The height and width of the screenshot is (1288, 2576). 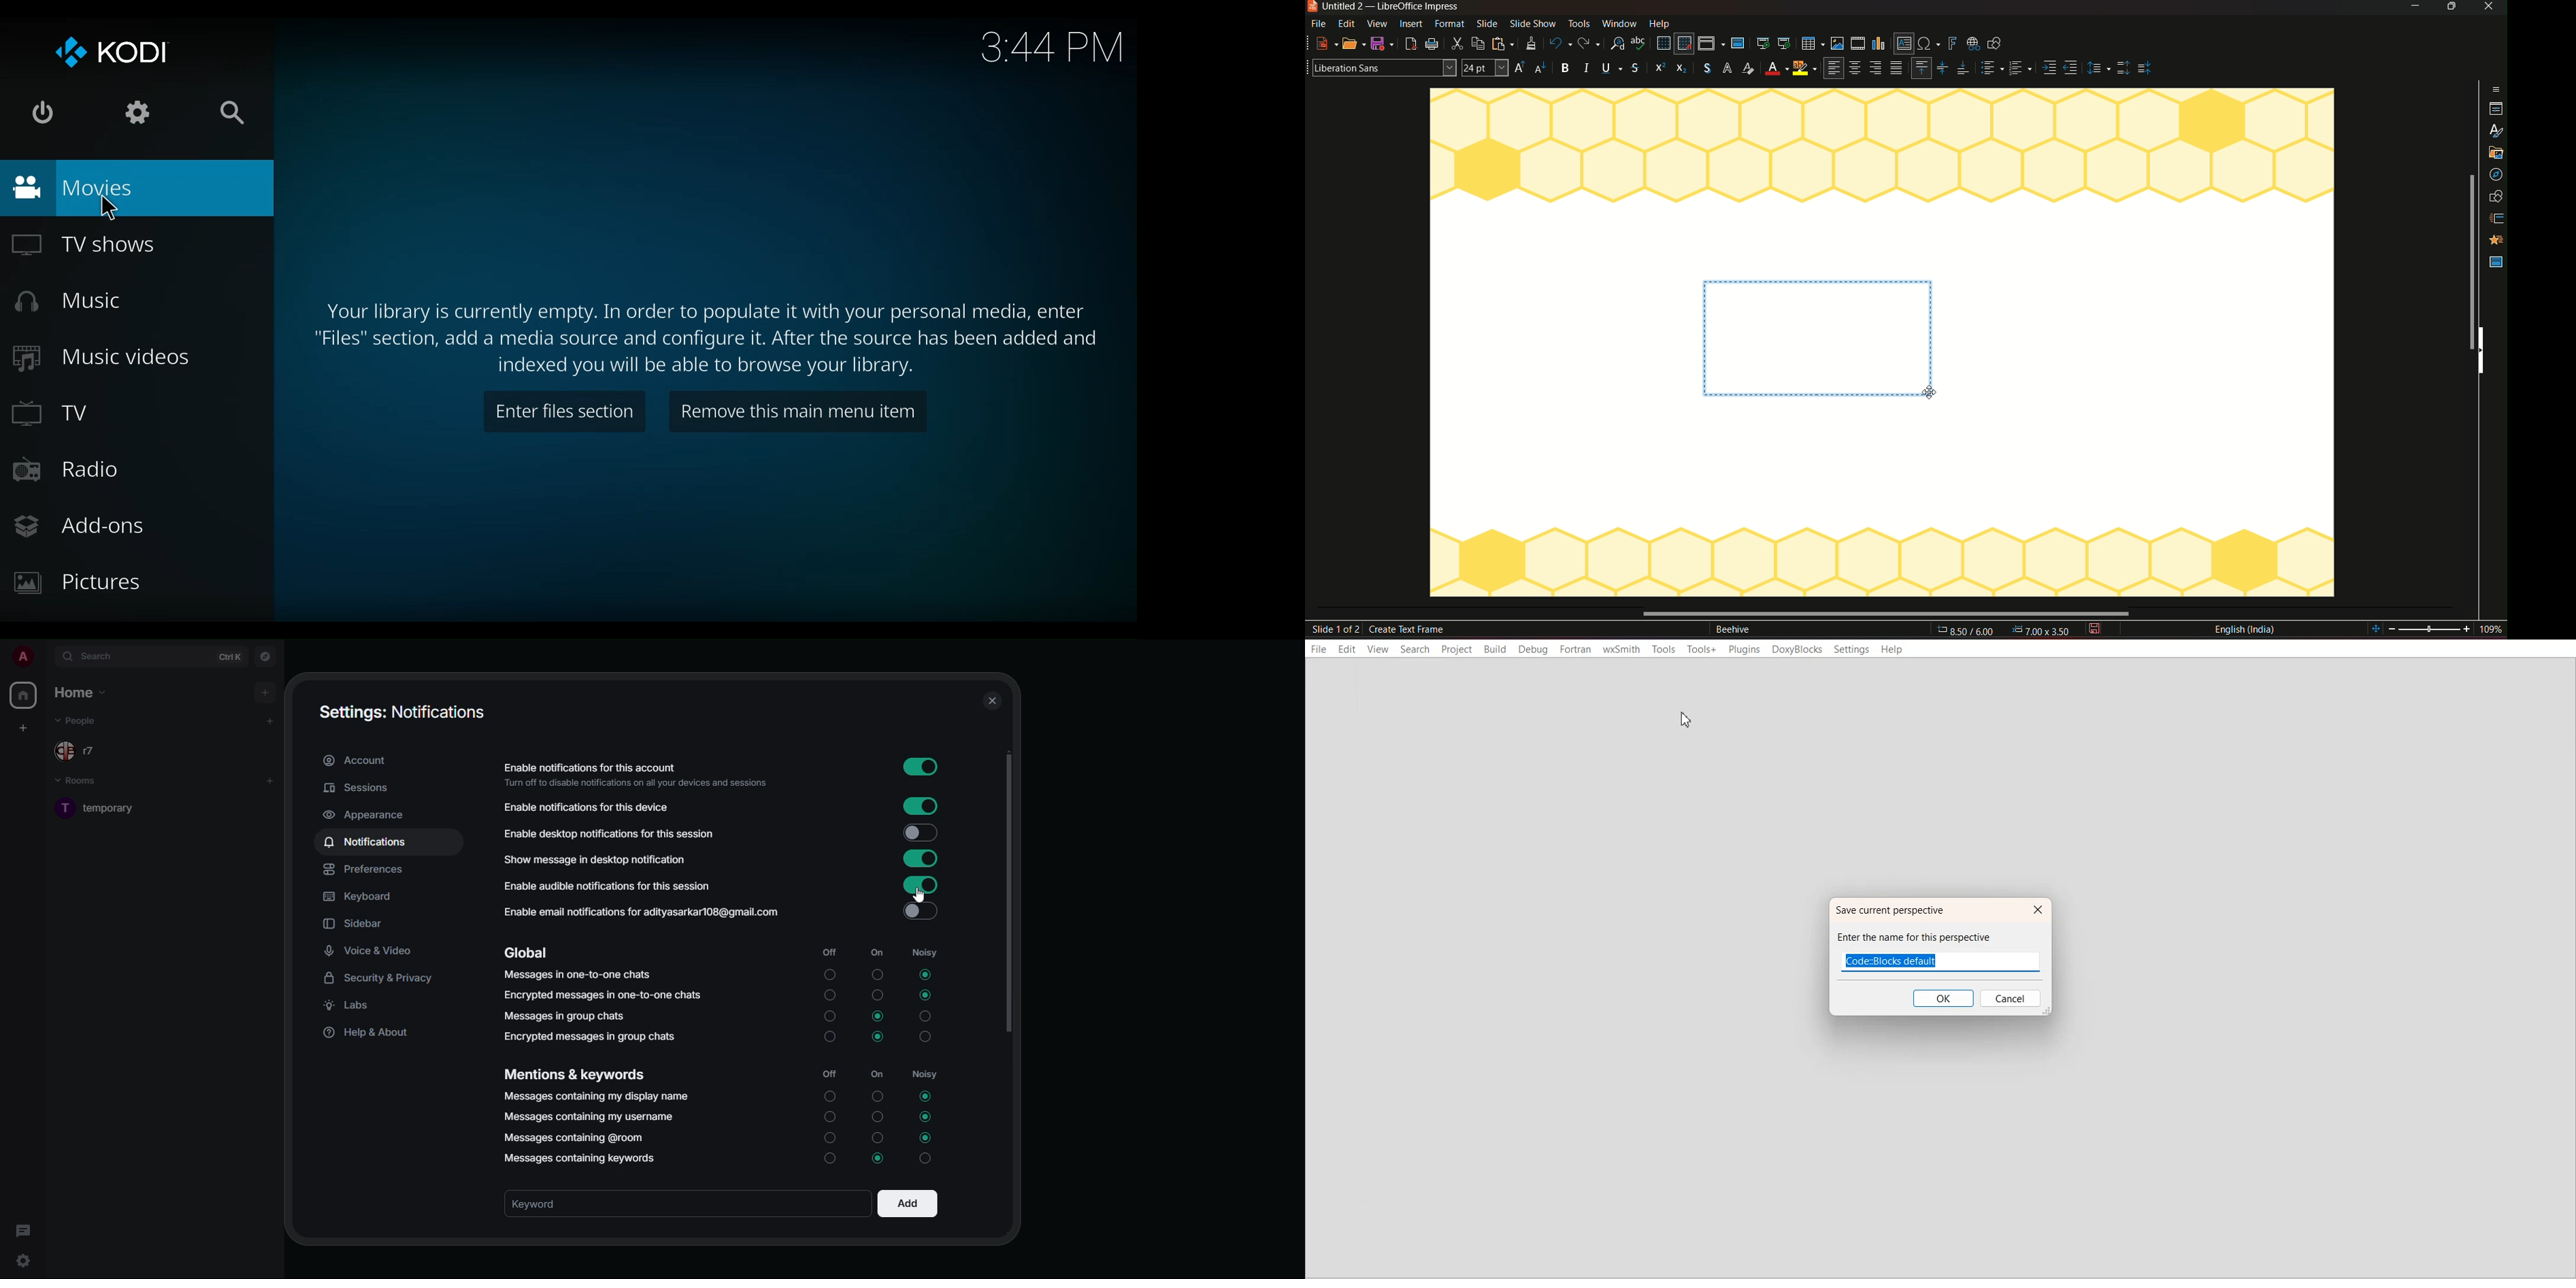 What do you see at coordinates (1588, 68) in the screenshot?
I see `Italic` at bounding box center [1588, 68].